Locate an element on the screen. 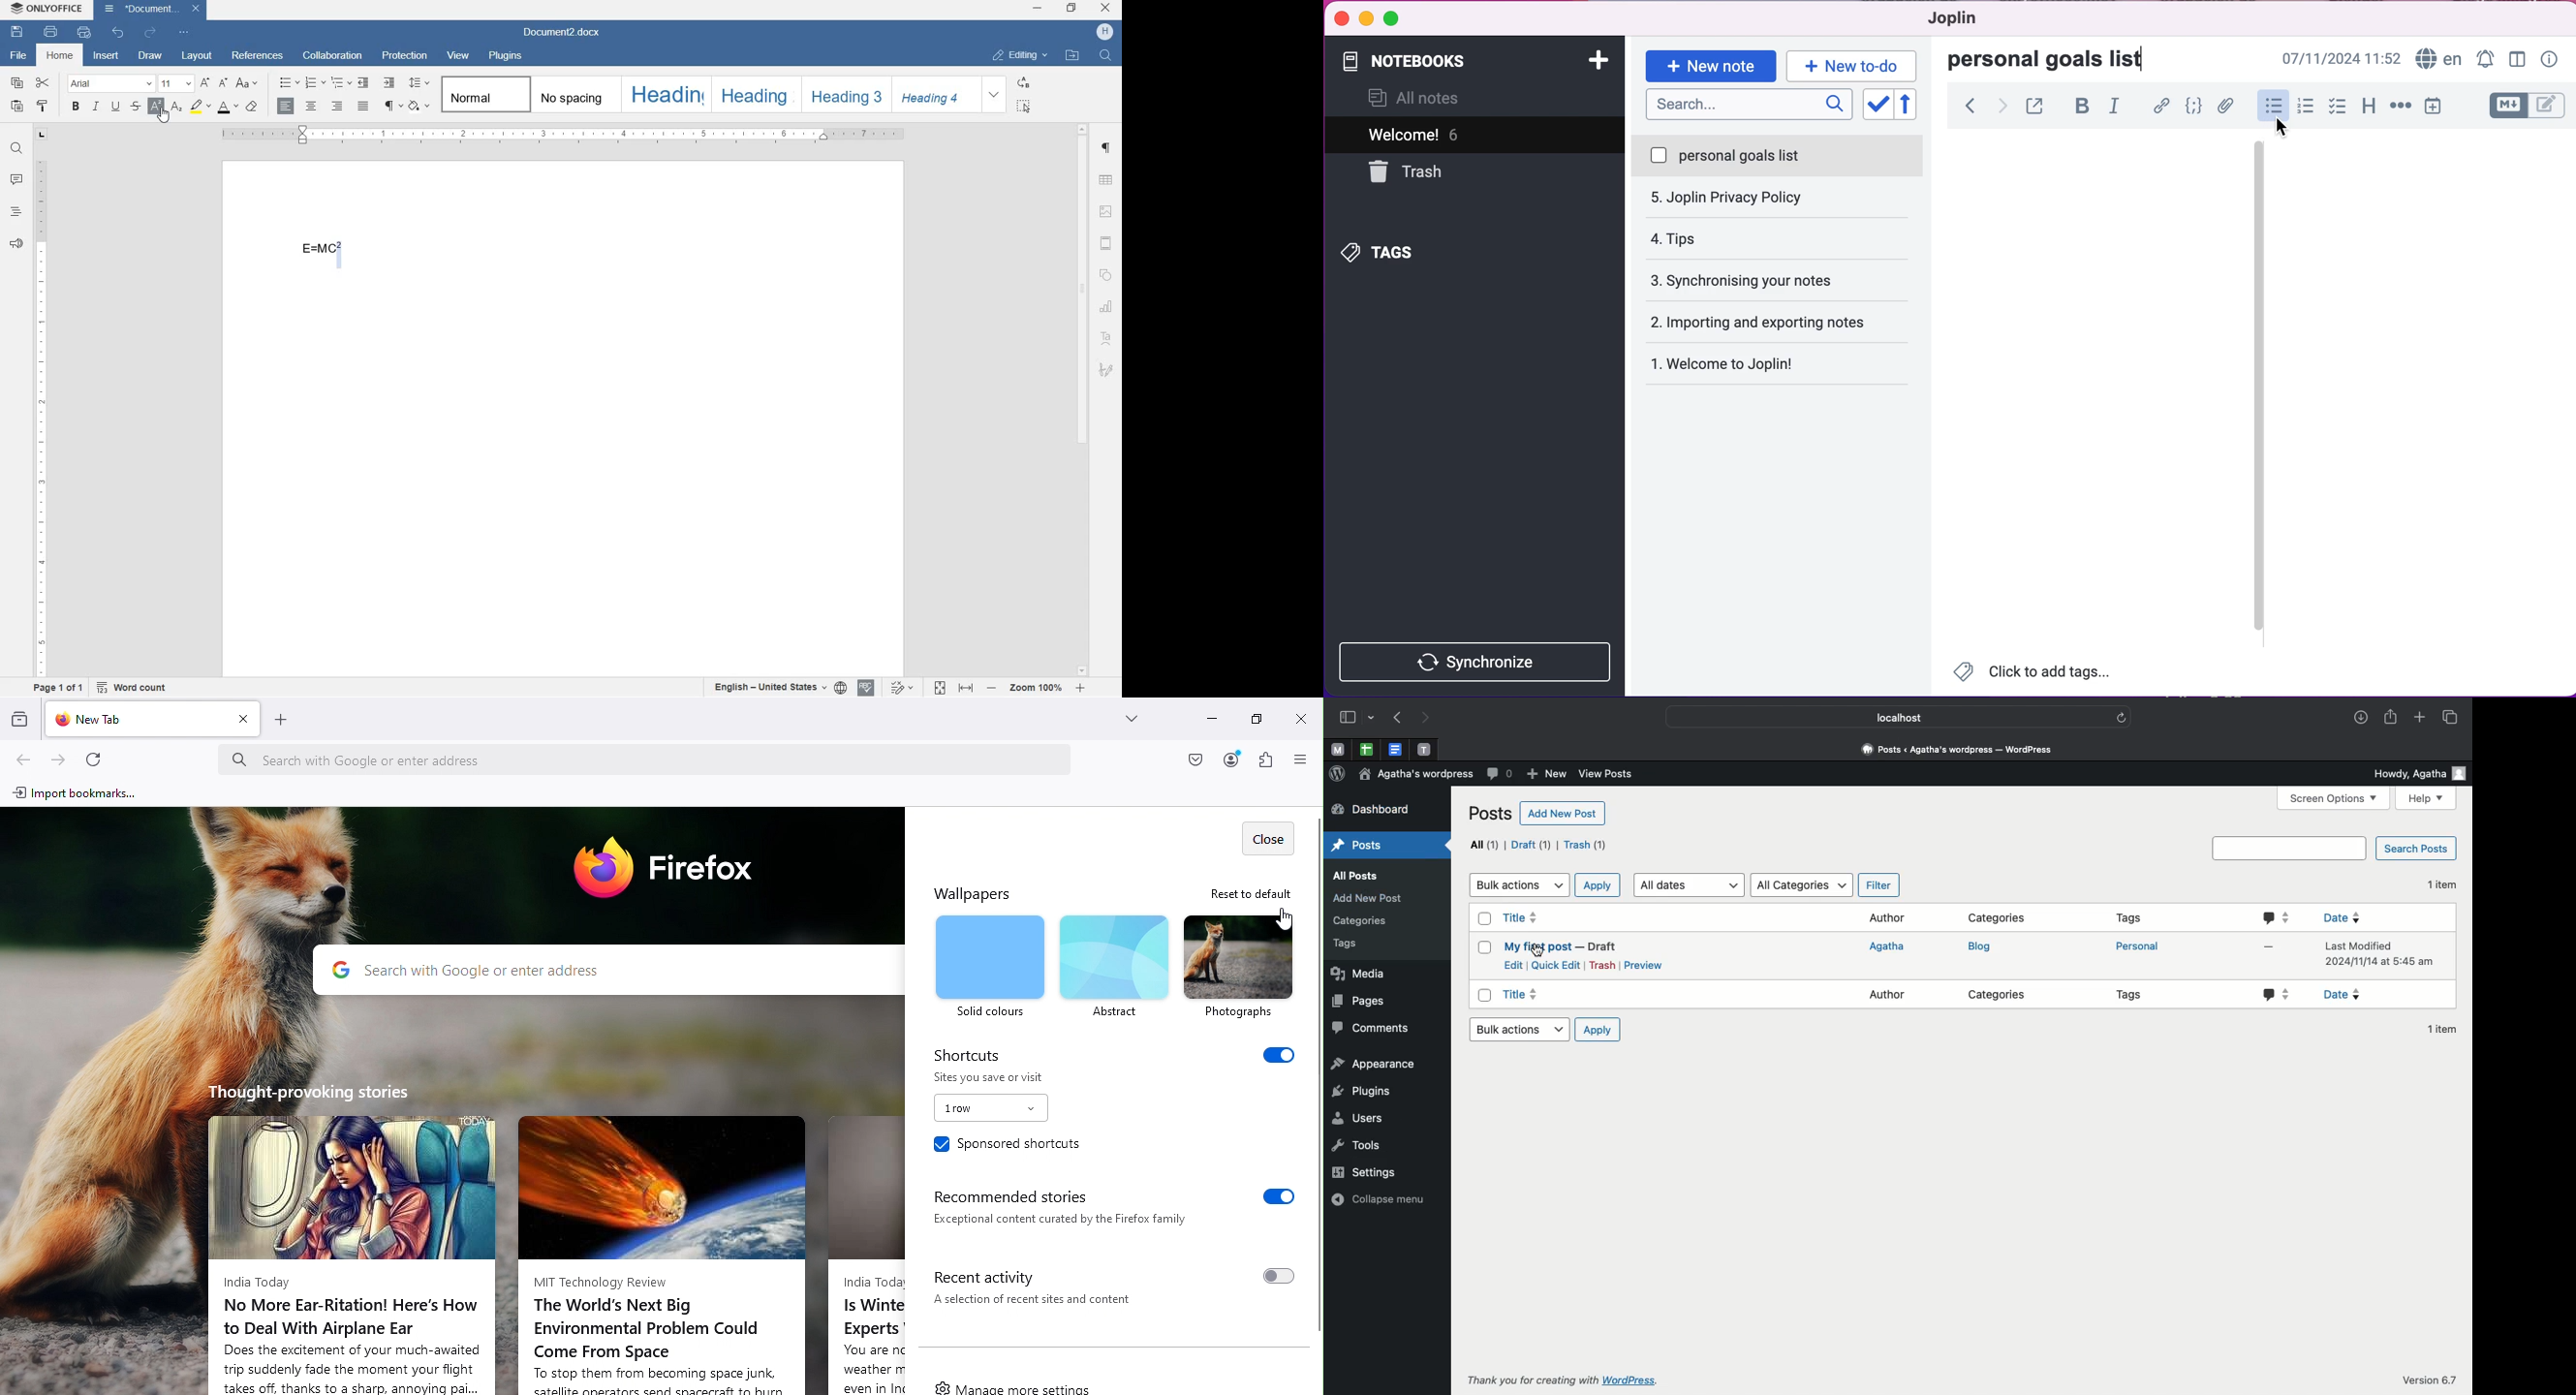 The width and height of the screenshot is (2576, 1400). Comments is located at coordinates (1379, 1029).